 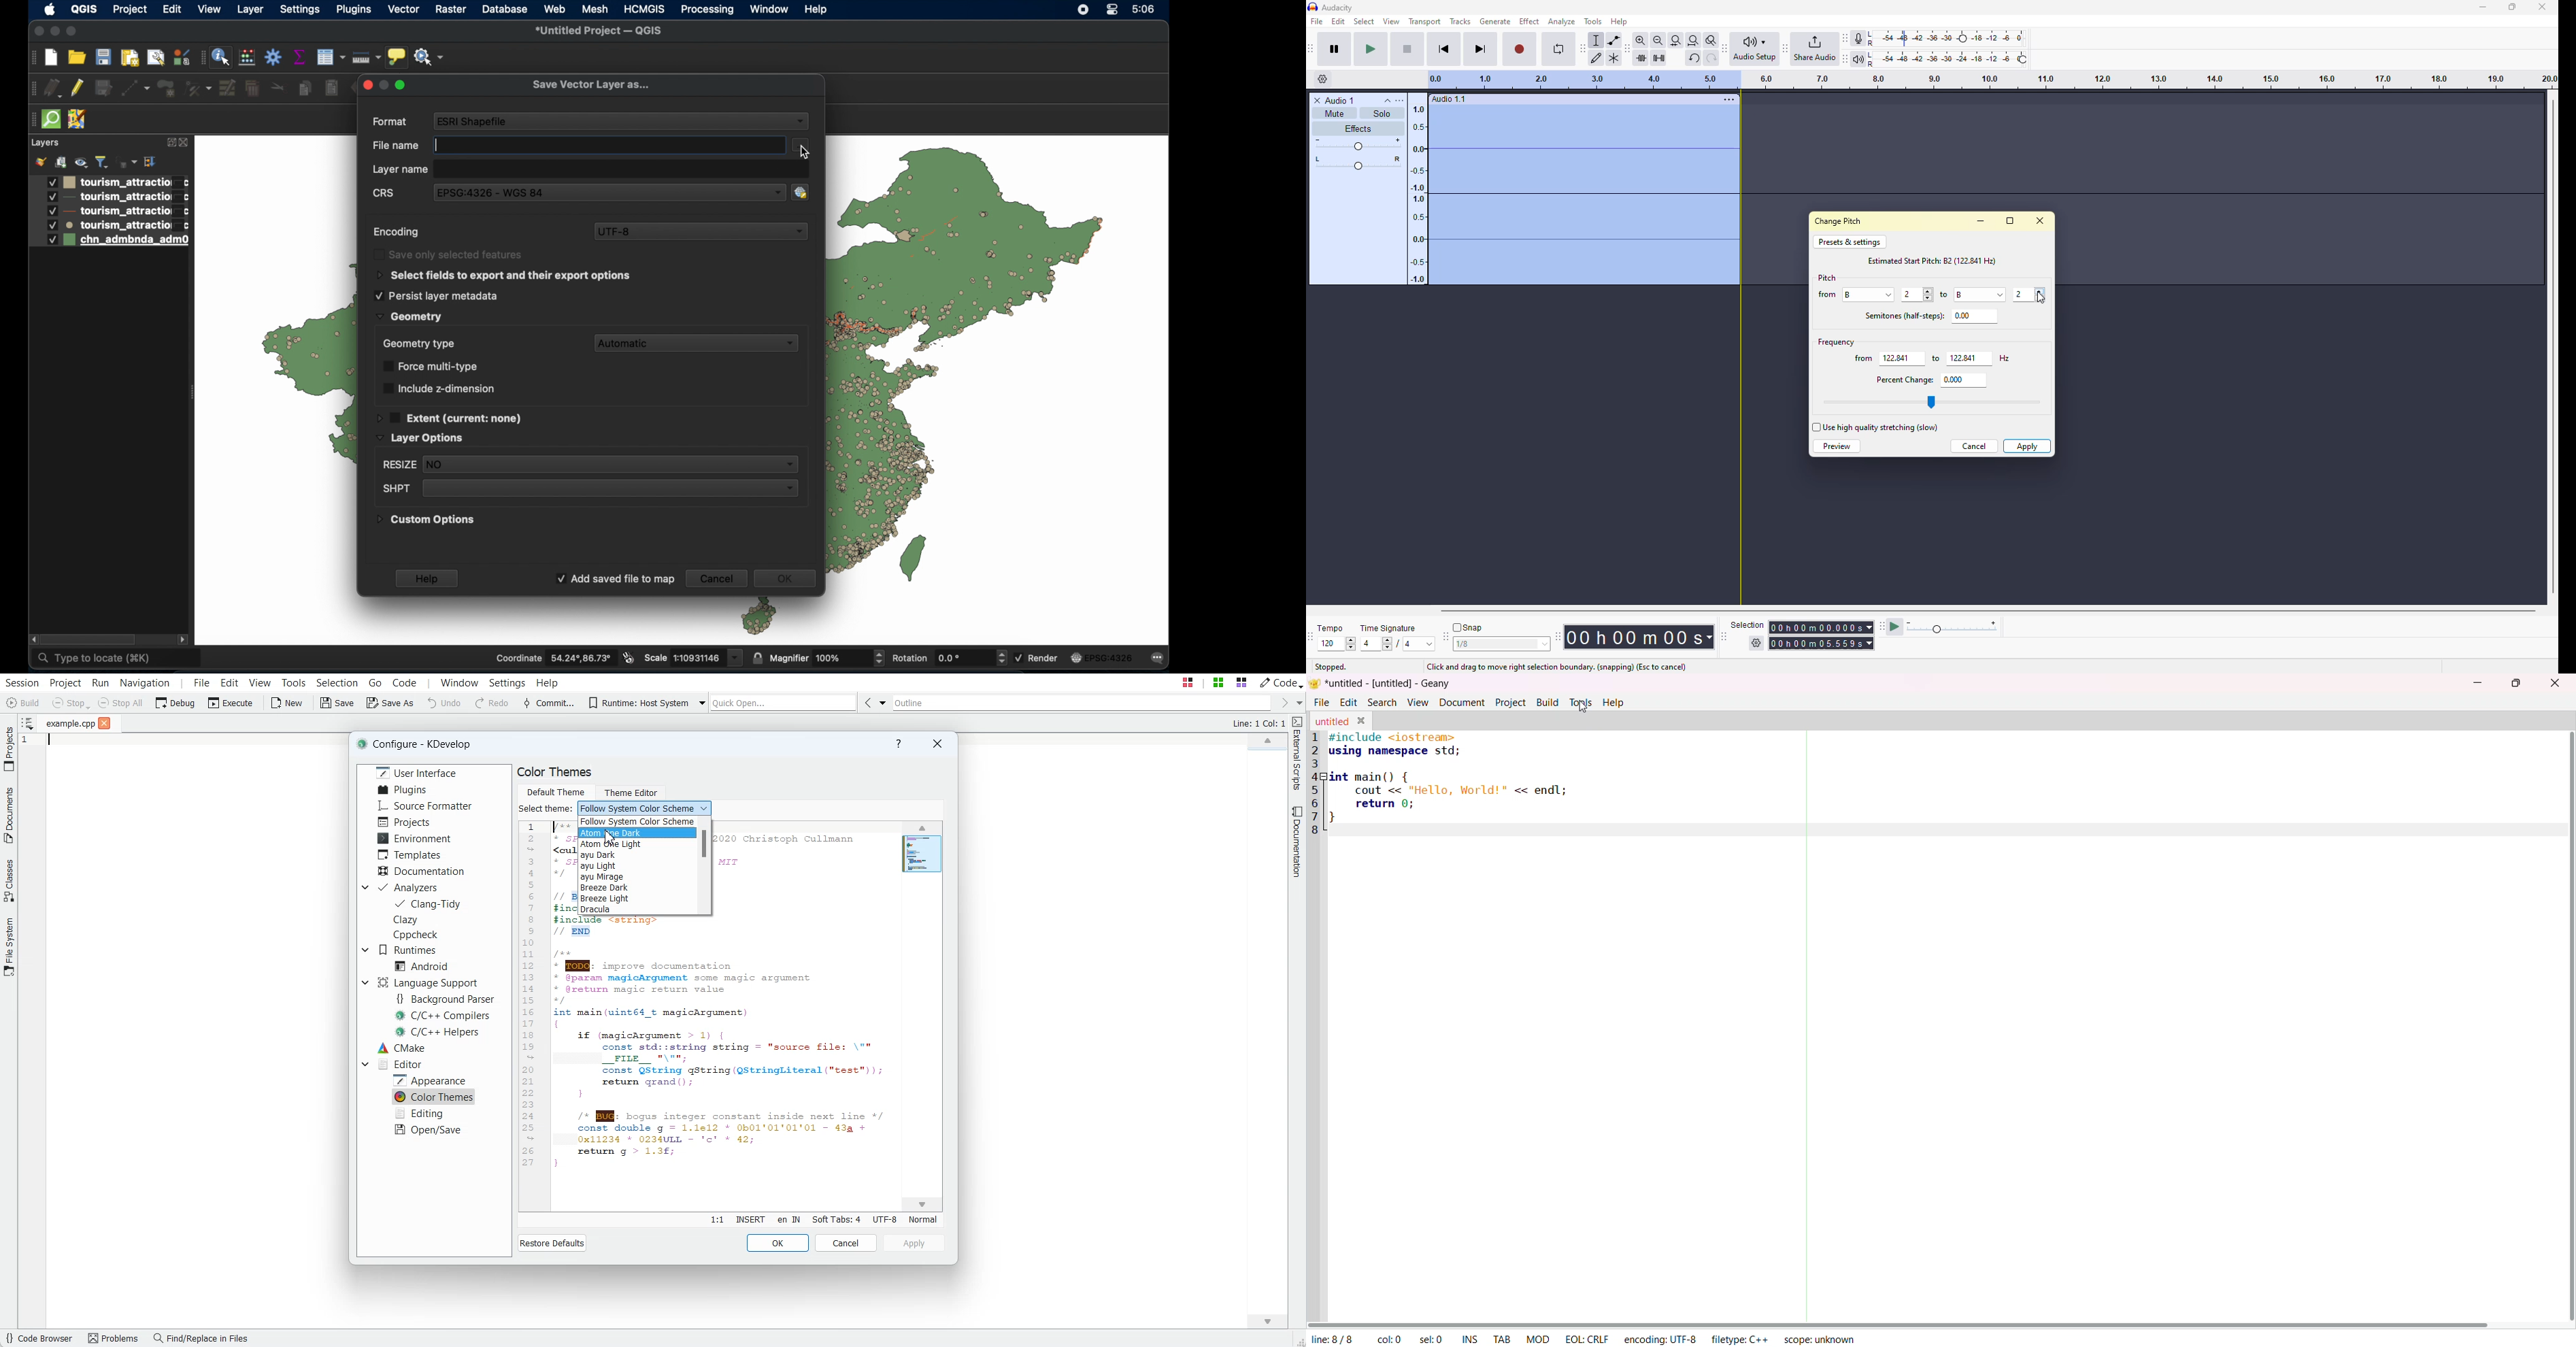 I want to click on down, so click(x=2041, y=298).